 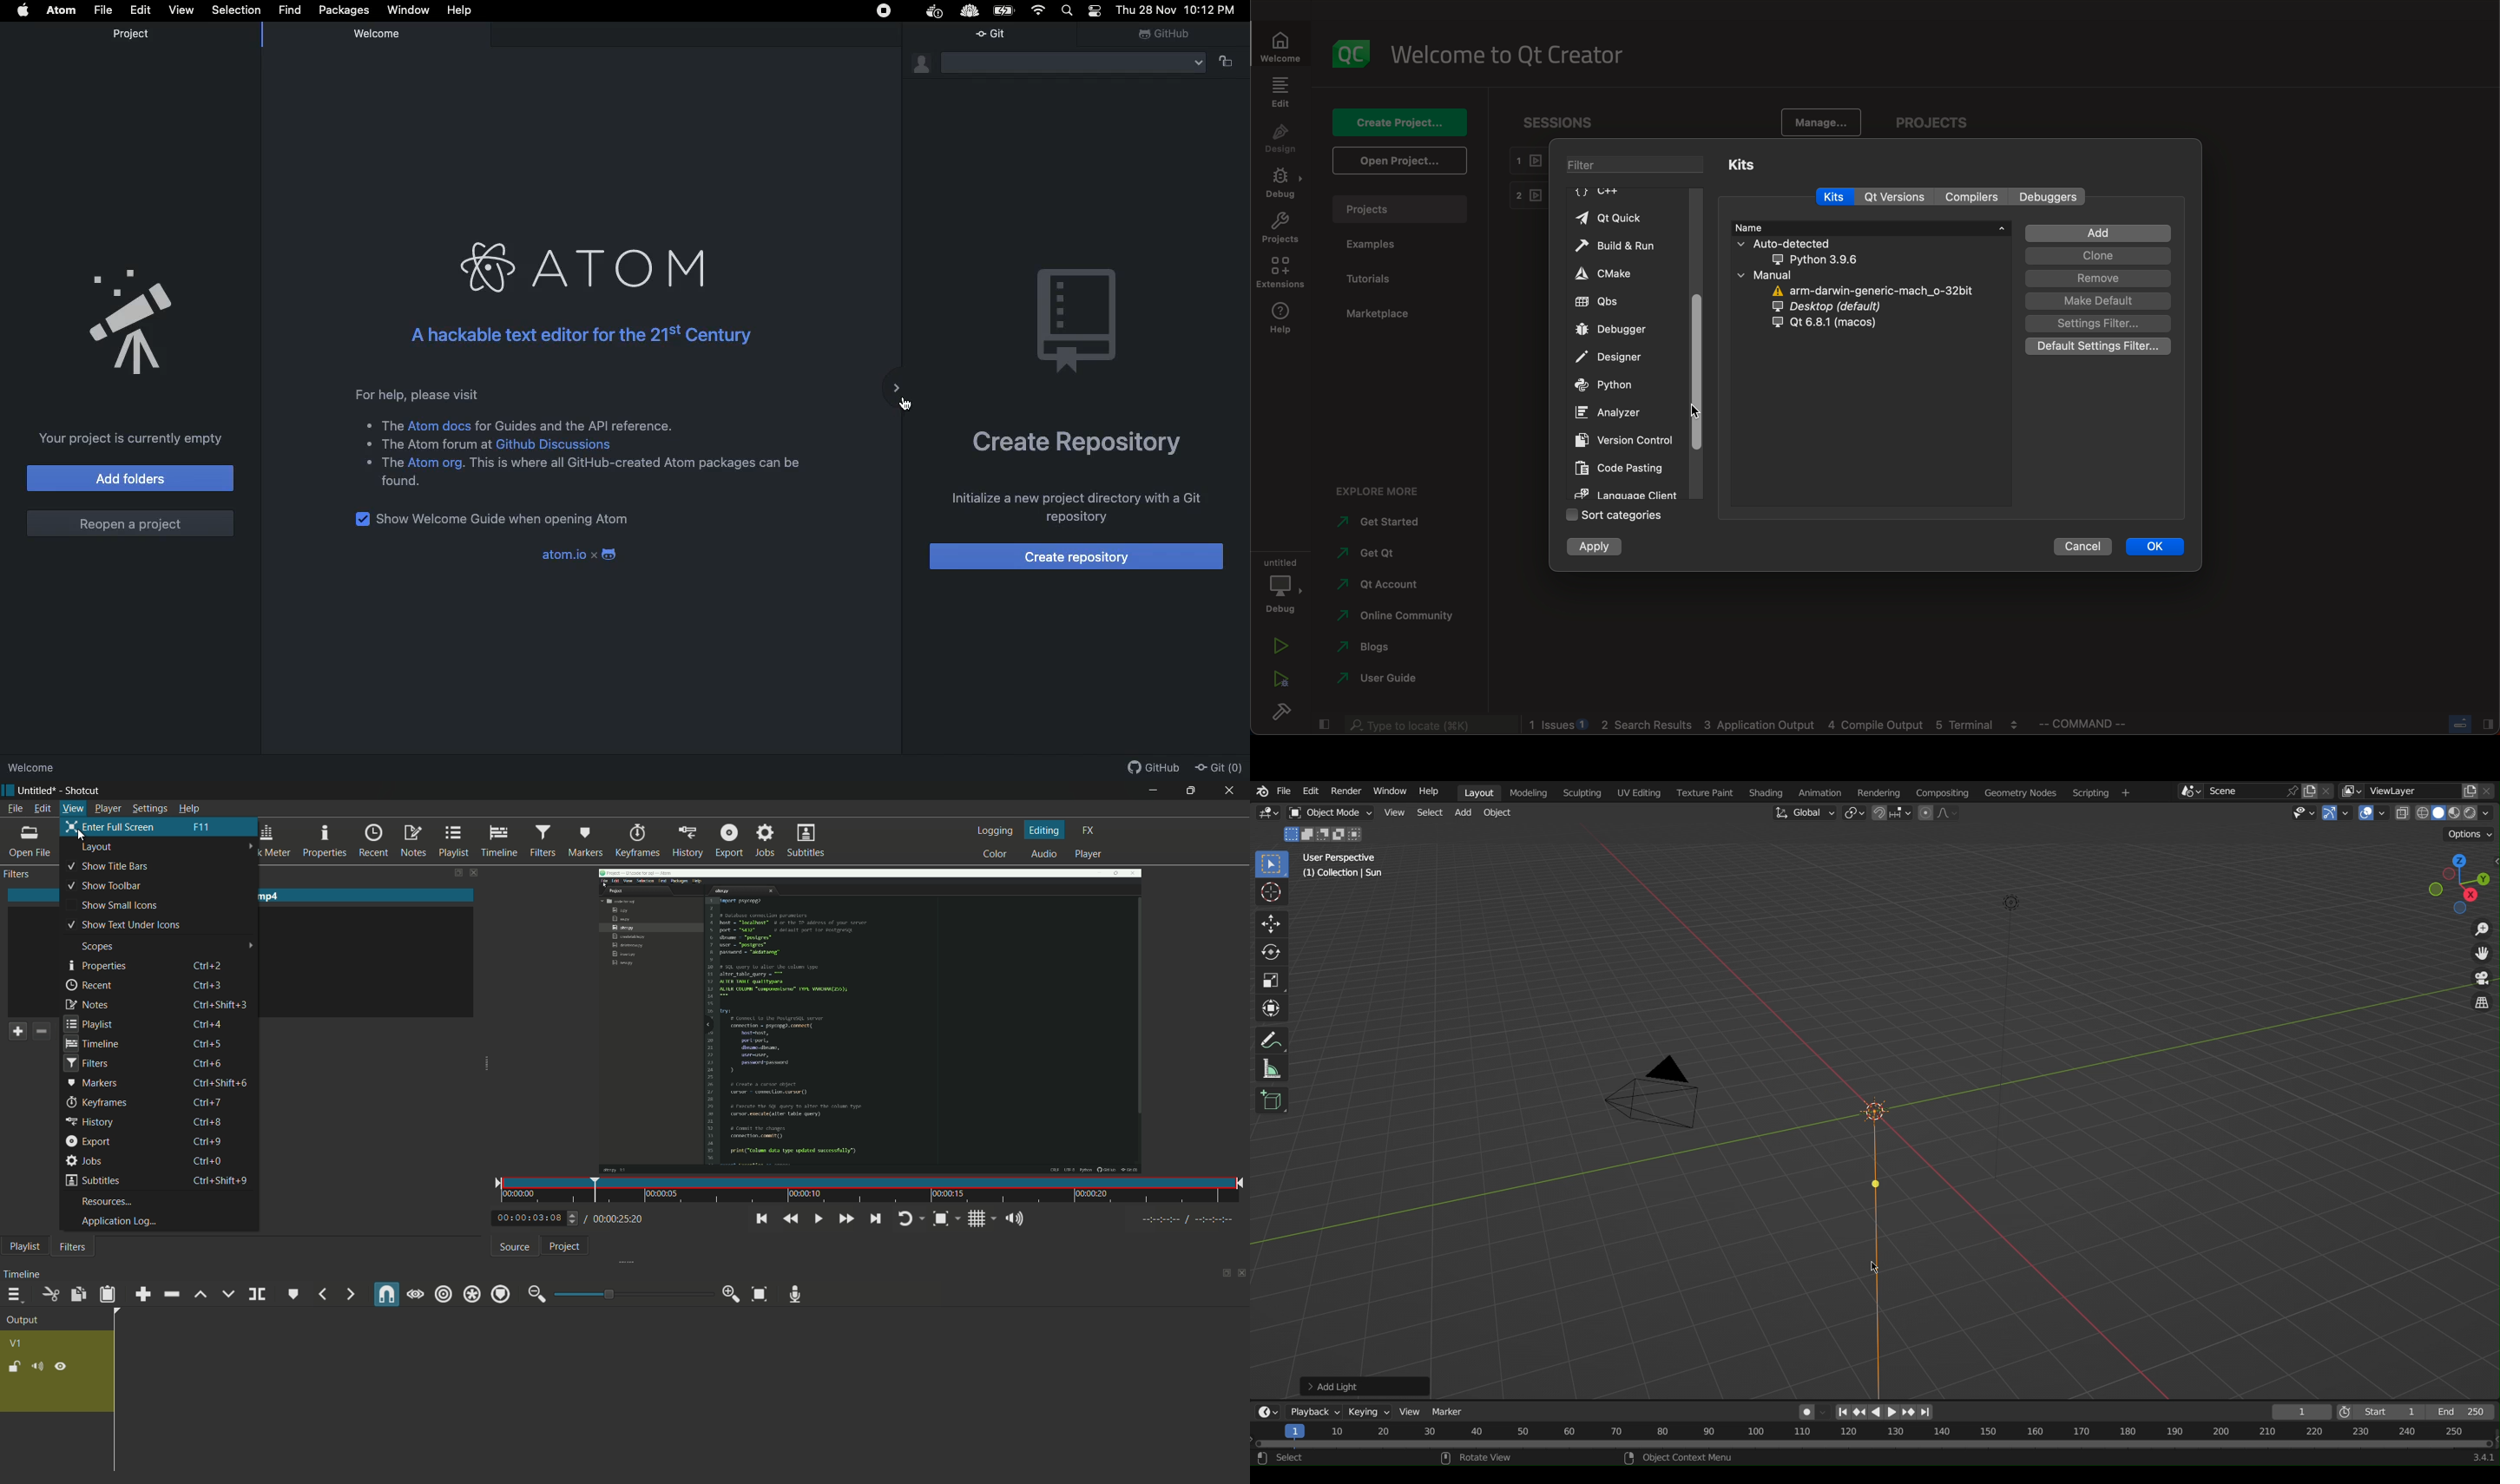 What do you see at coordinates (208, 1102) in the screenshot?
I see `Ctrl+7` at bounding box center [208, 1102].